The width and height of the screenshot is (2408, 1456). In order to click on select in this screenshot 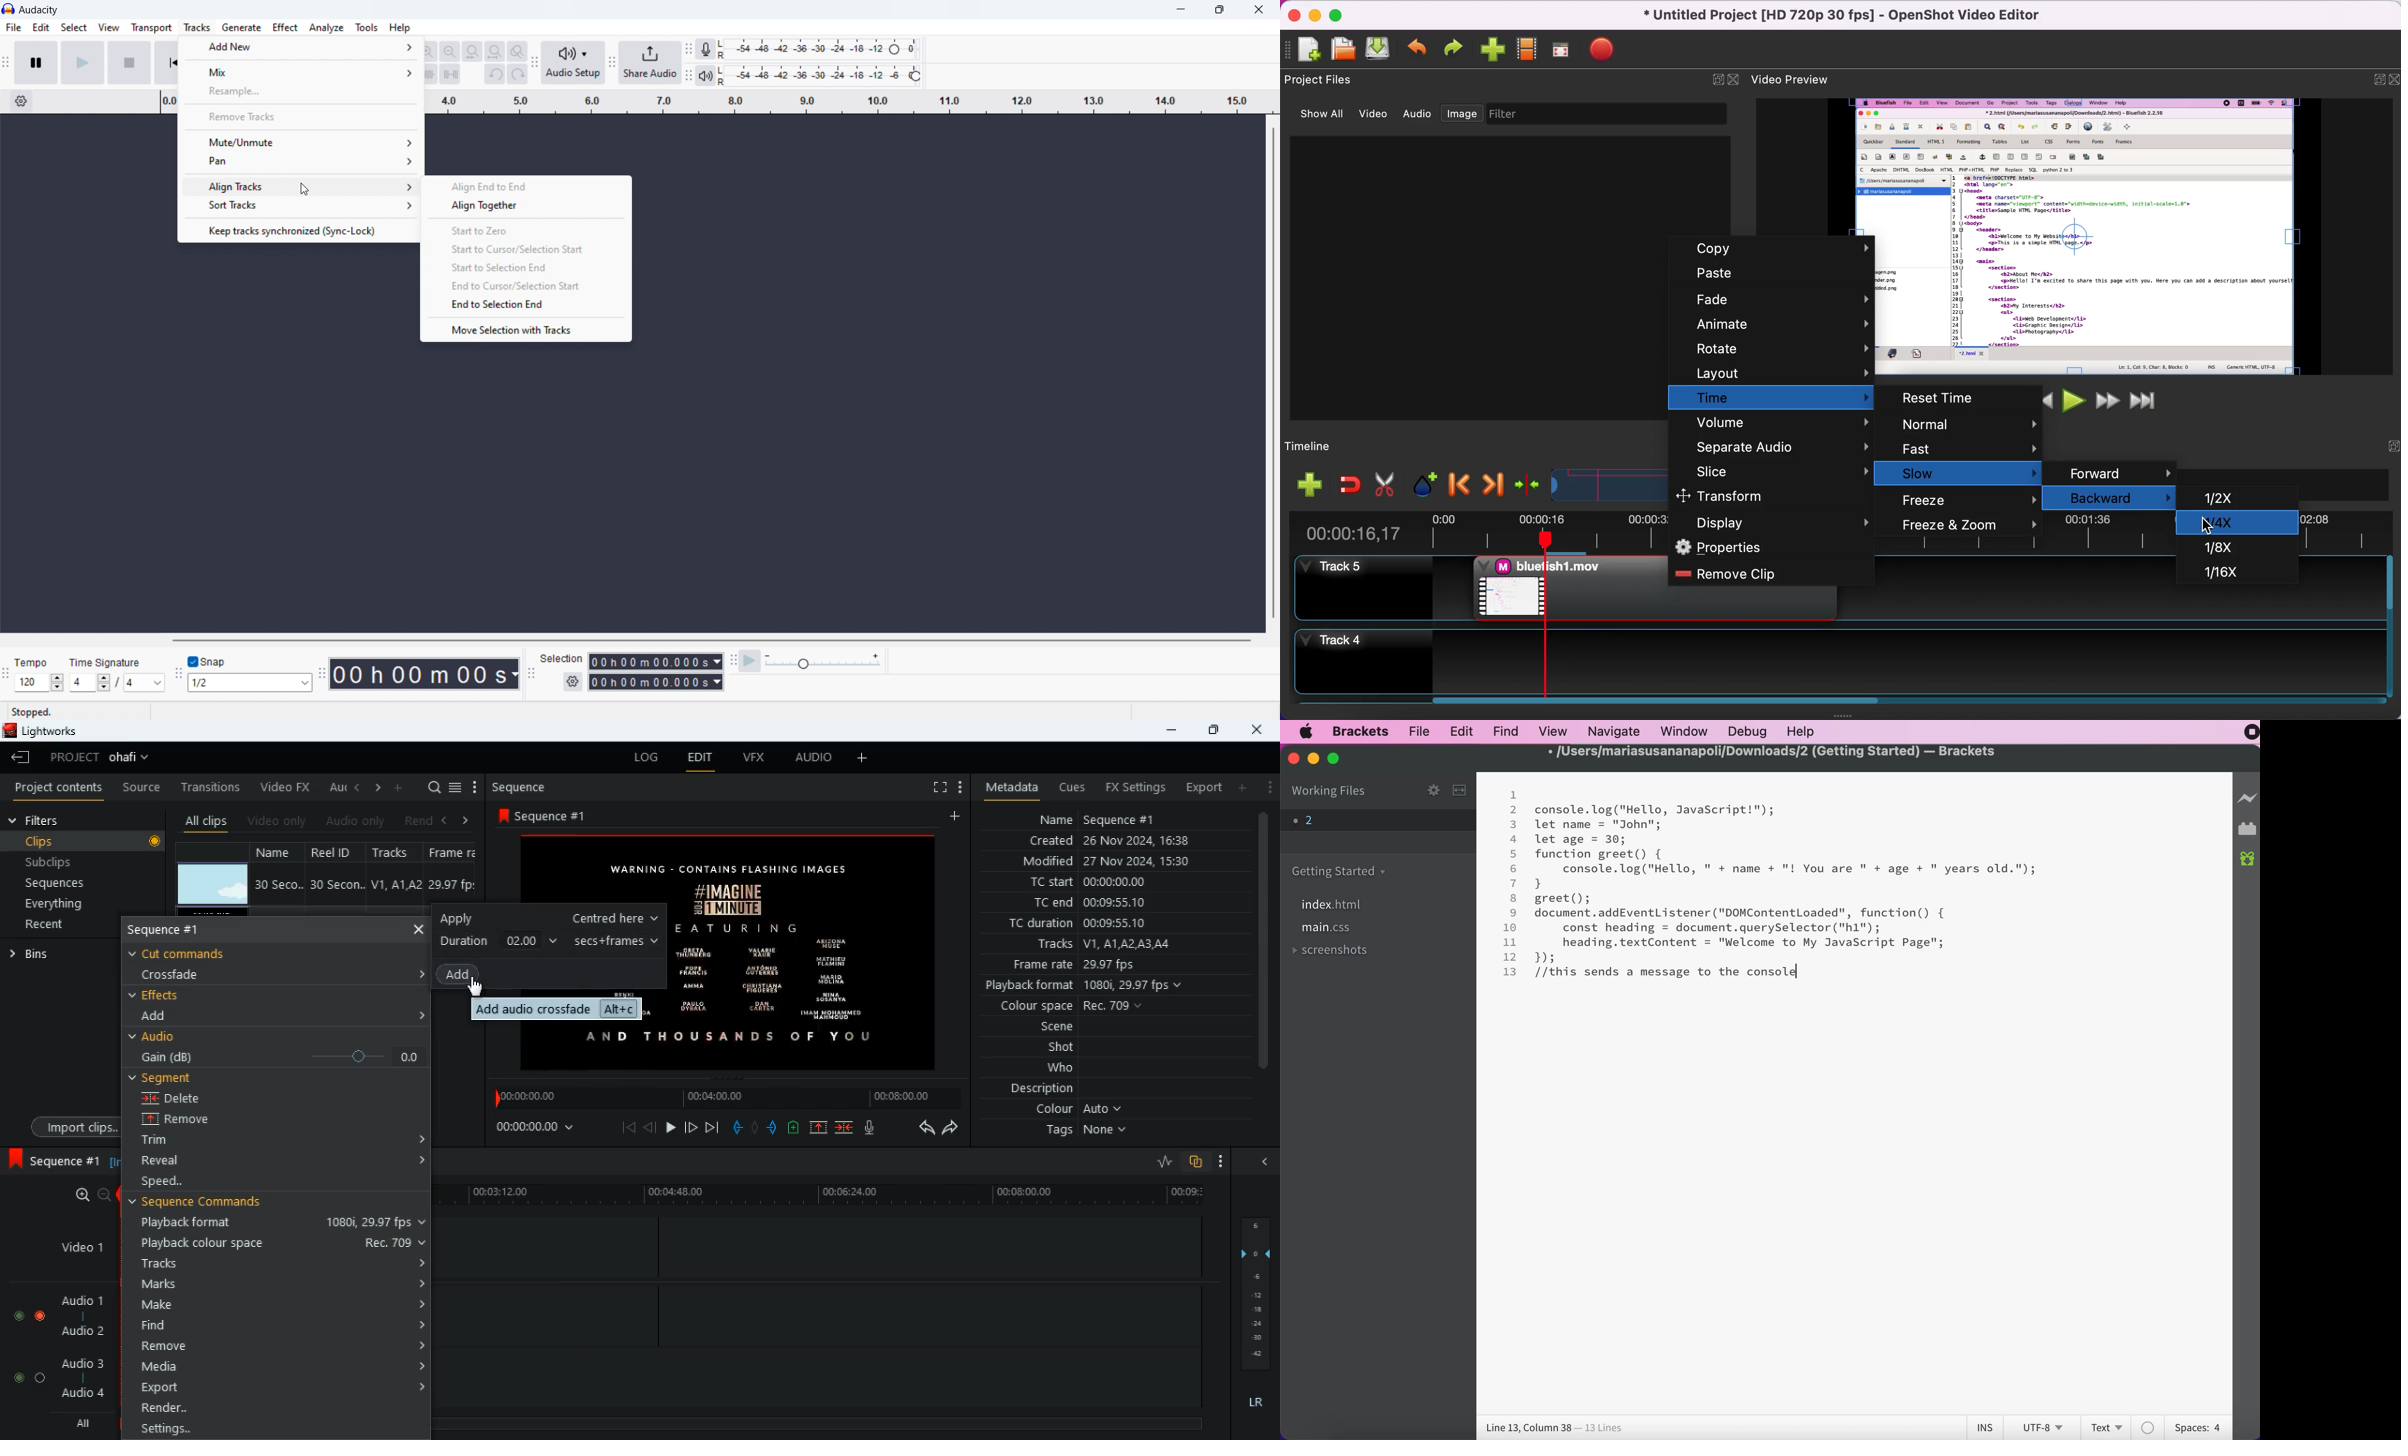, I will do `click(73, 26)`.